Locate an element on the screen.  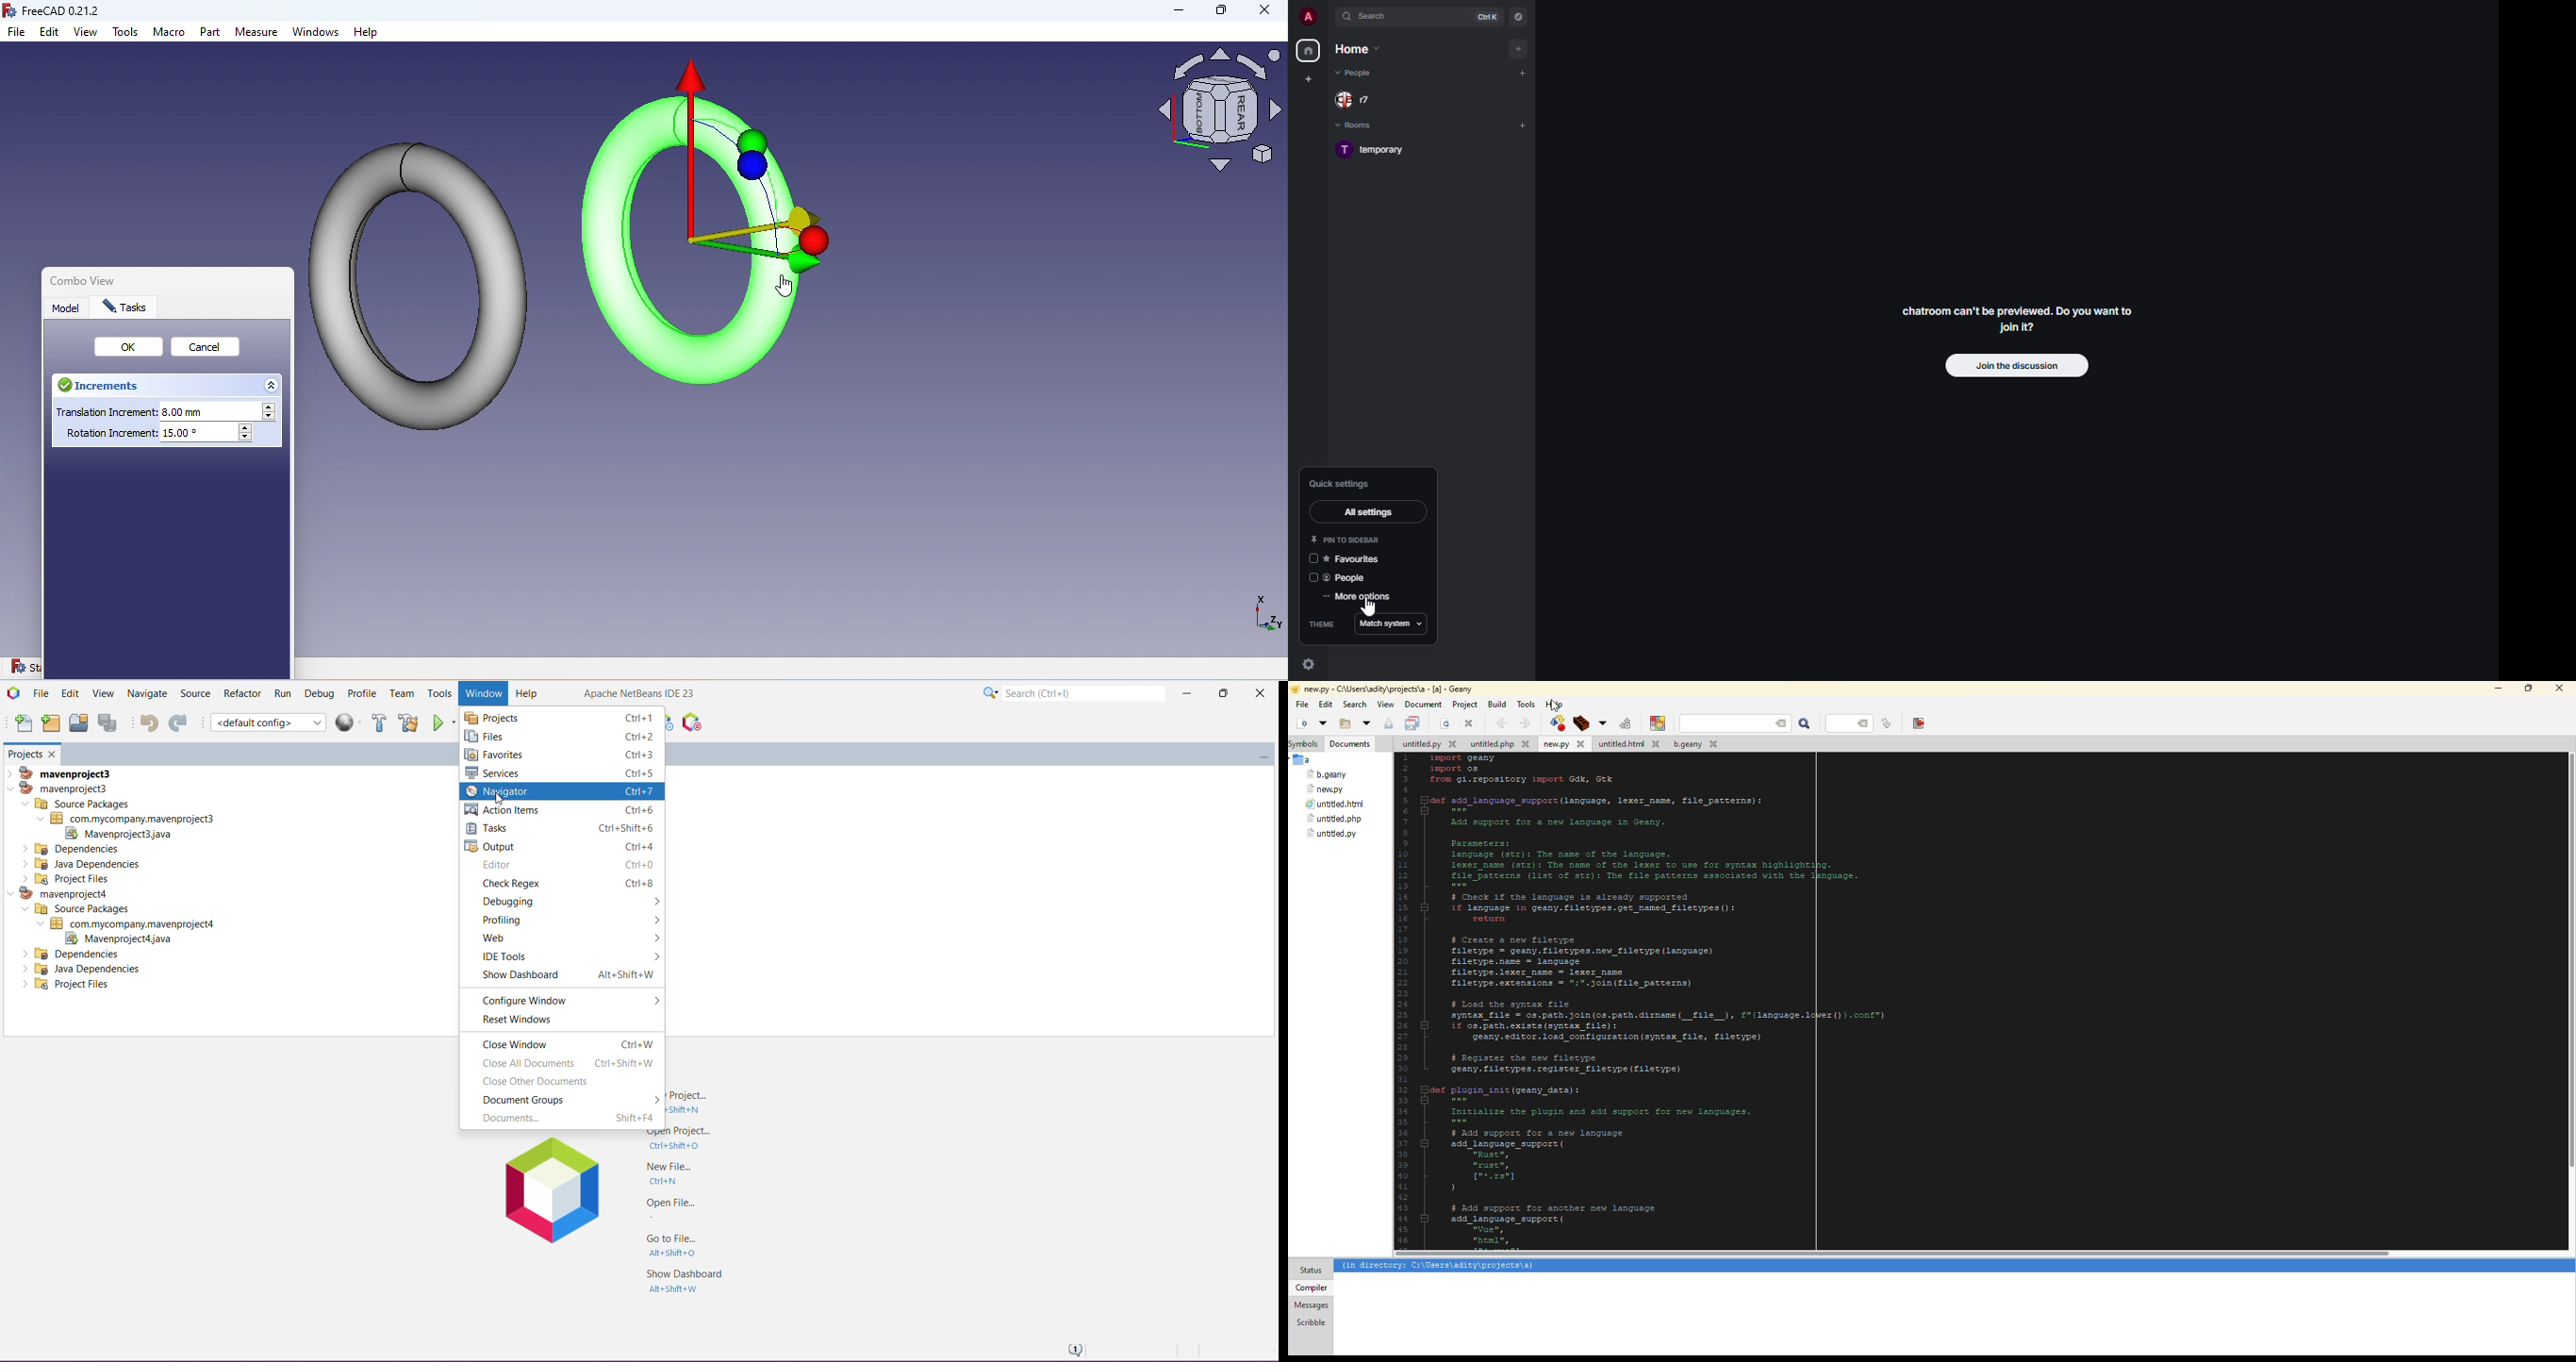
Java Dependencies is located at coordinates (85, 969).